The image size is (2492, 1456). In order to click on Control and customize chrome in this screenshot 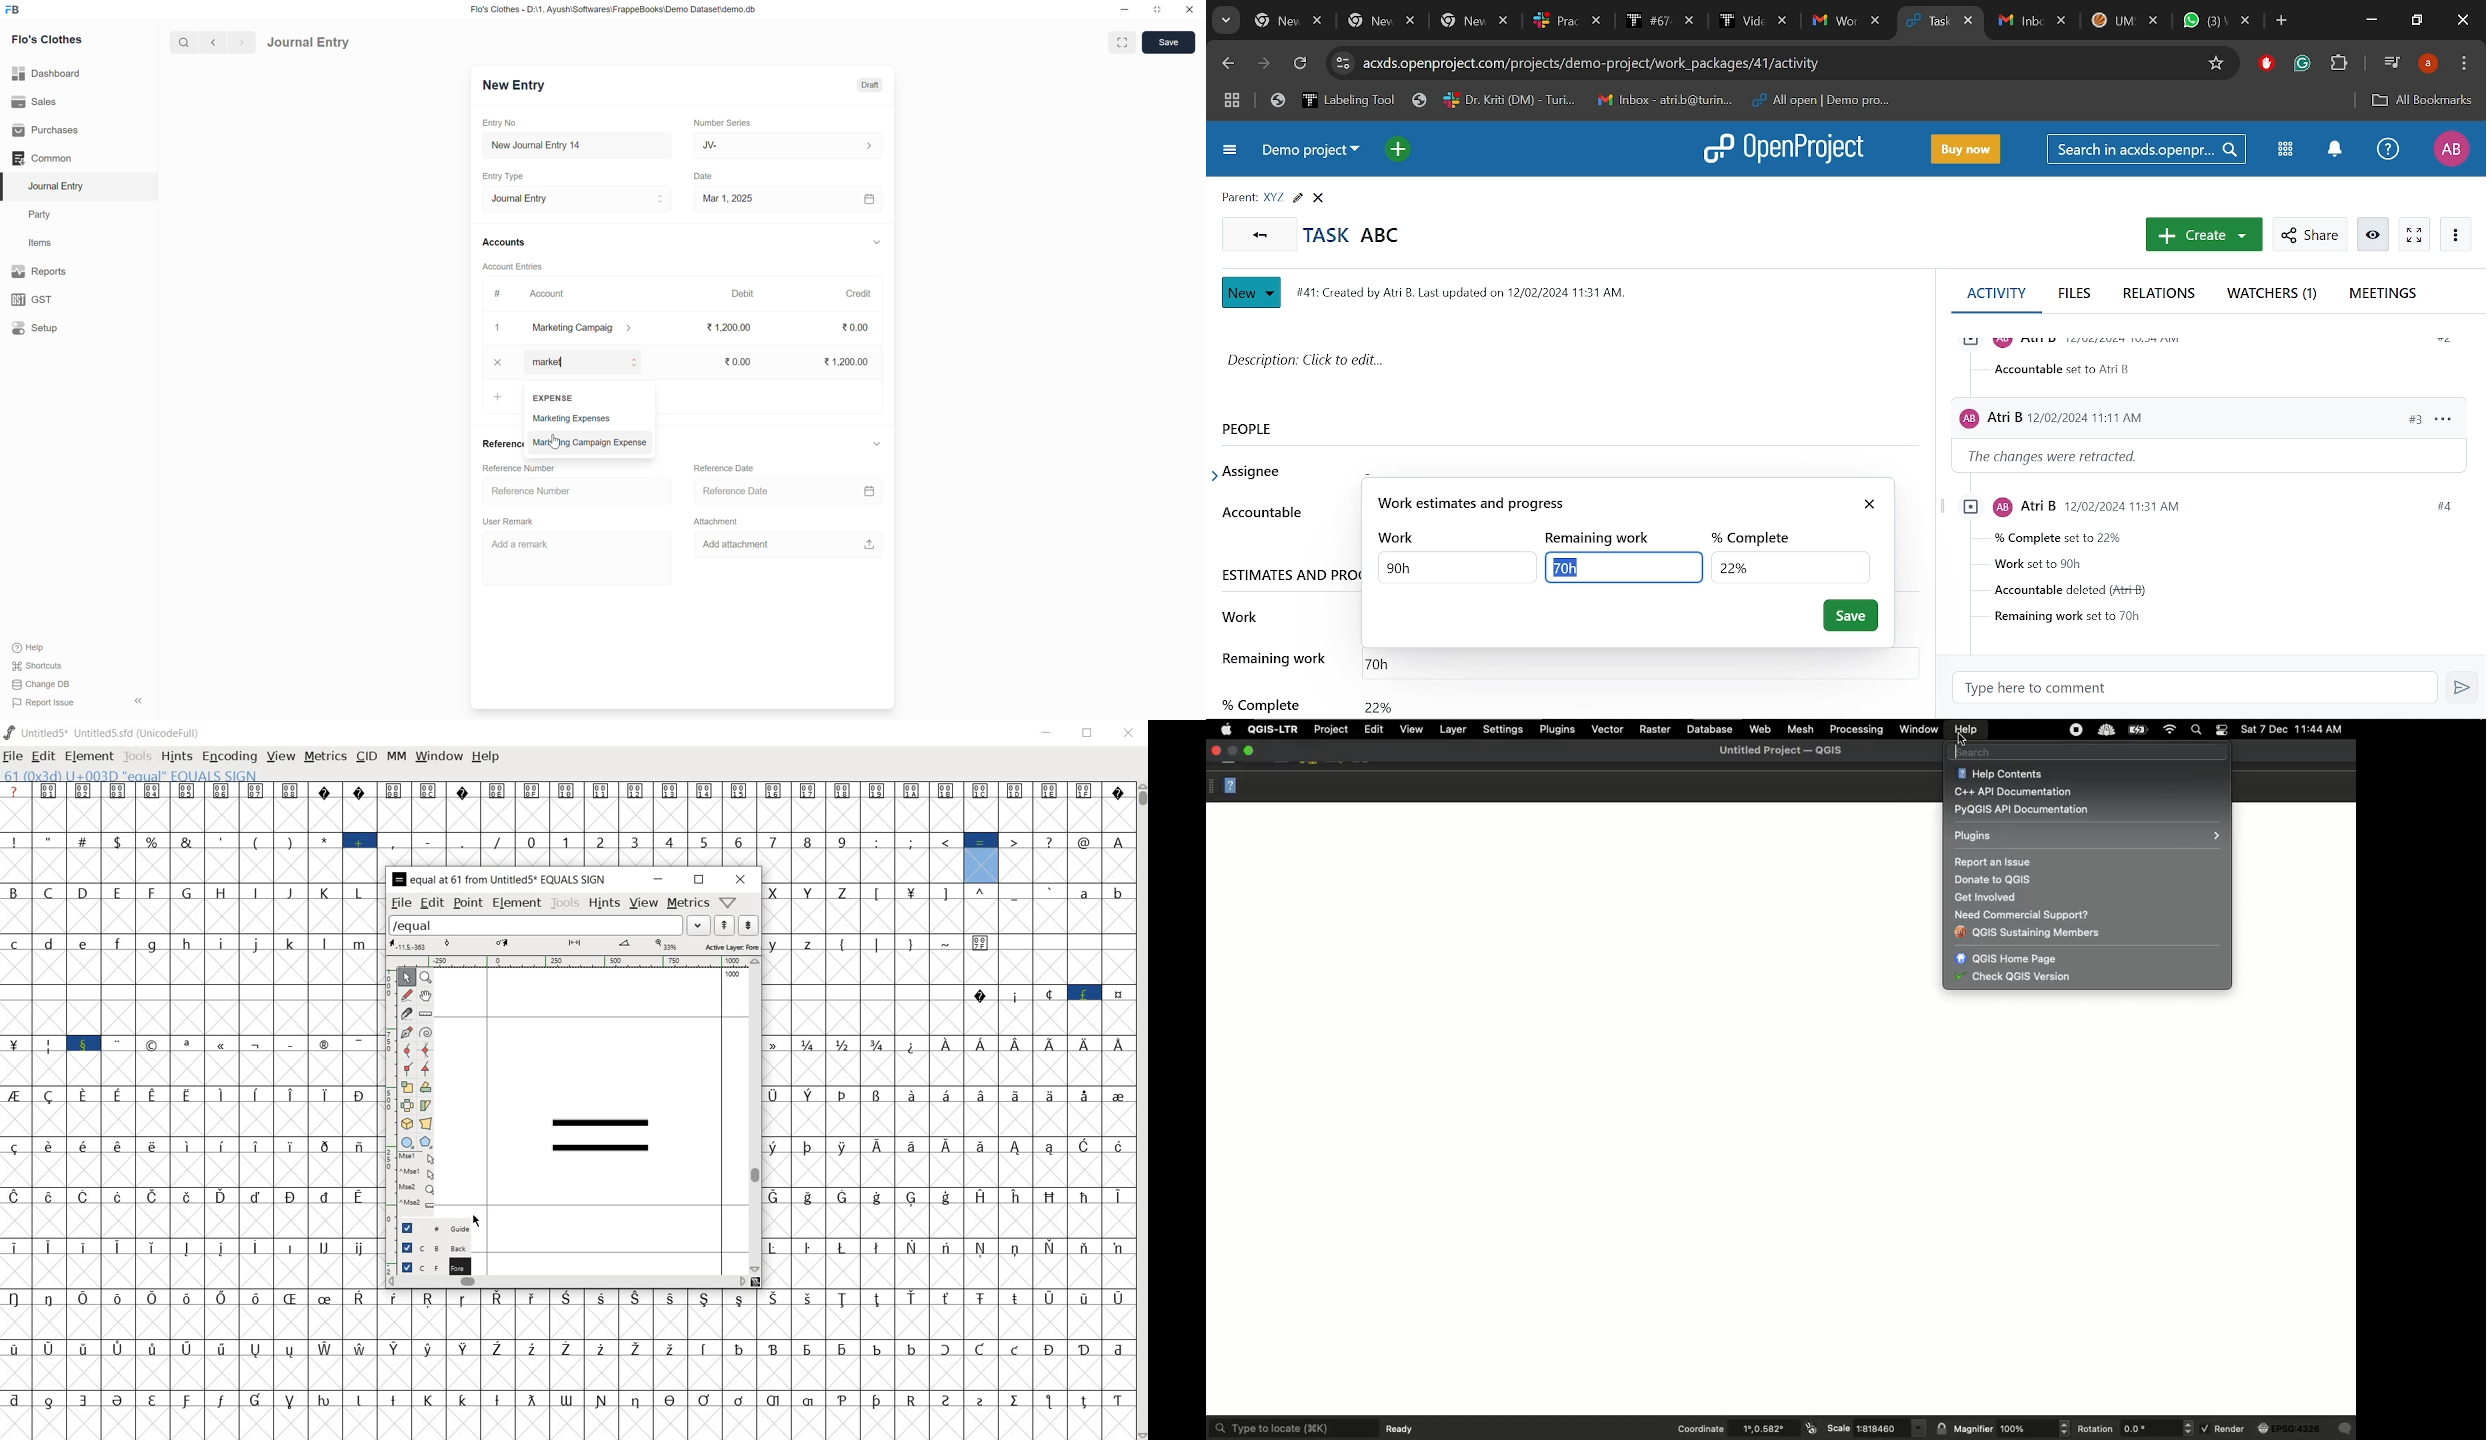, I will do `click(2464, 64)`.